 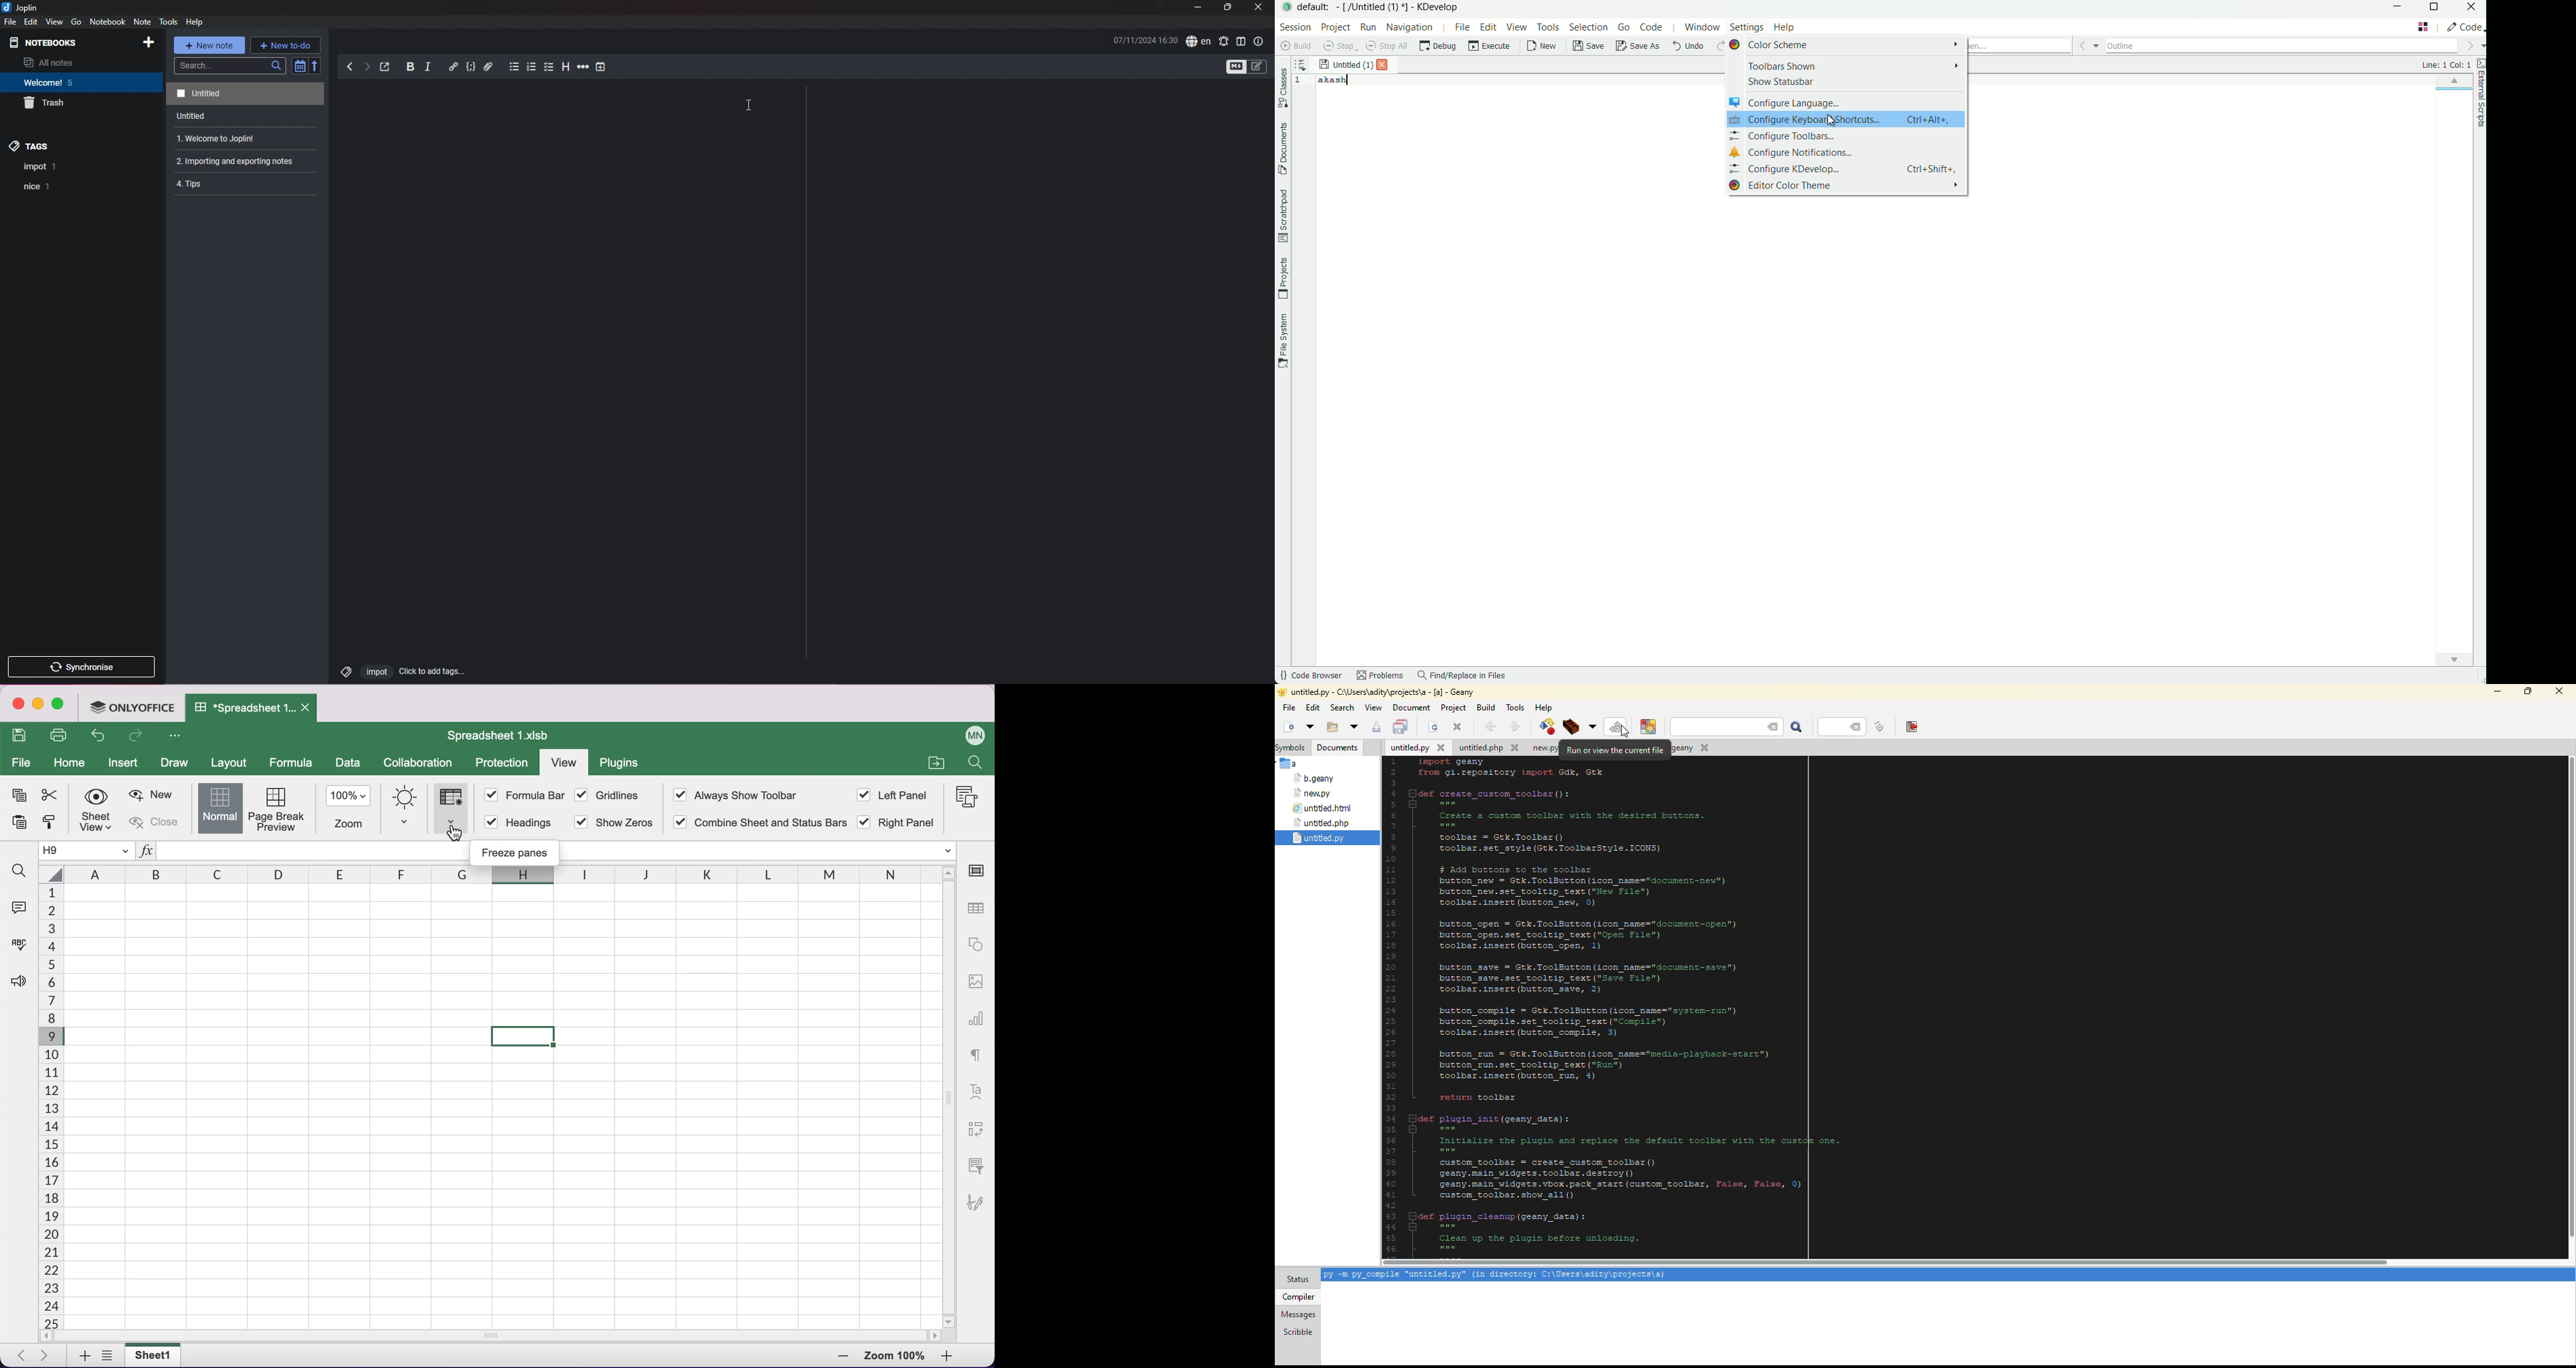 I want to click on protection, so click(x=502, y=764).